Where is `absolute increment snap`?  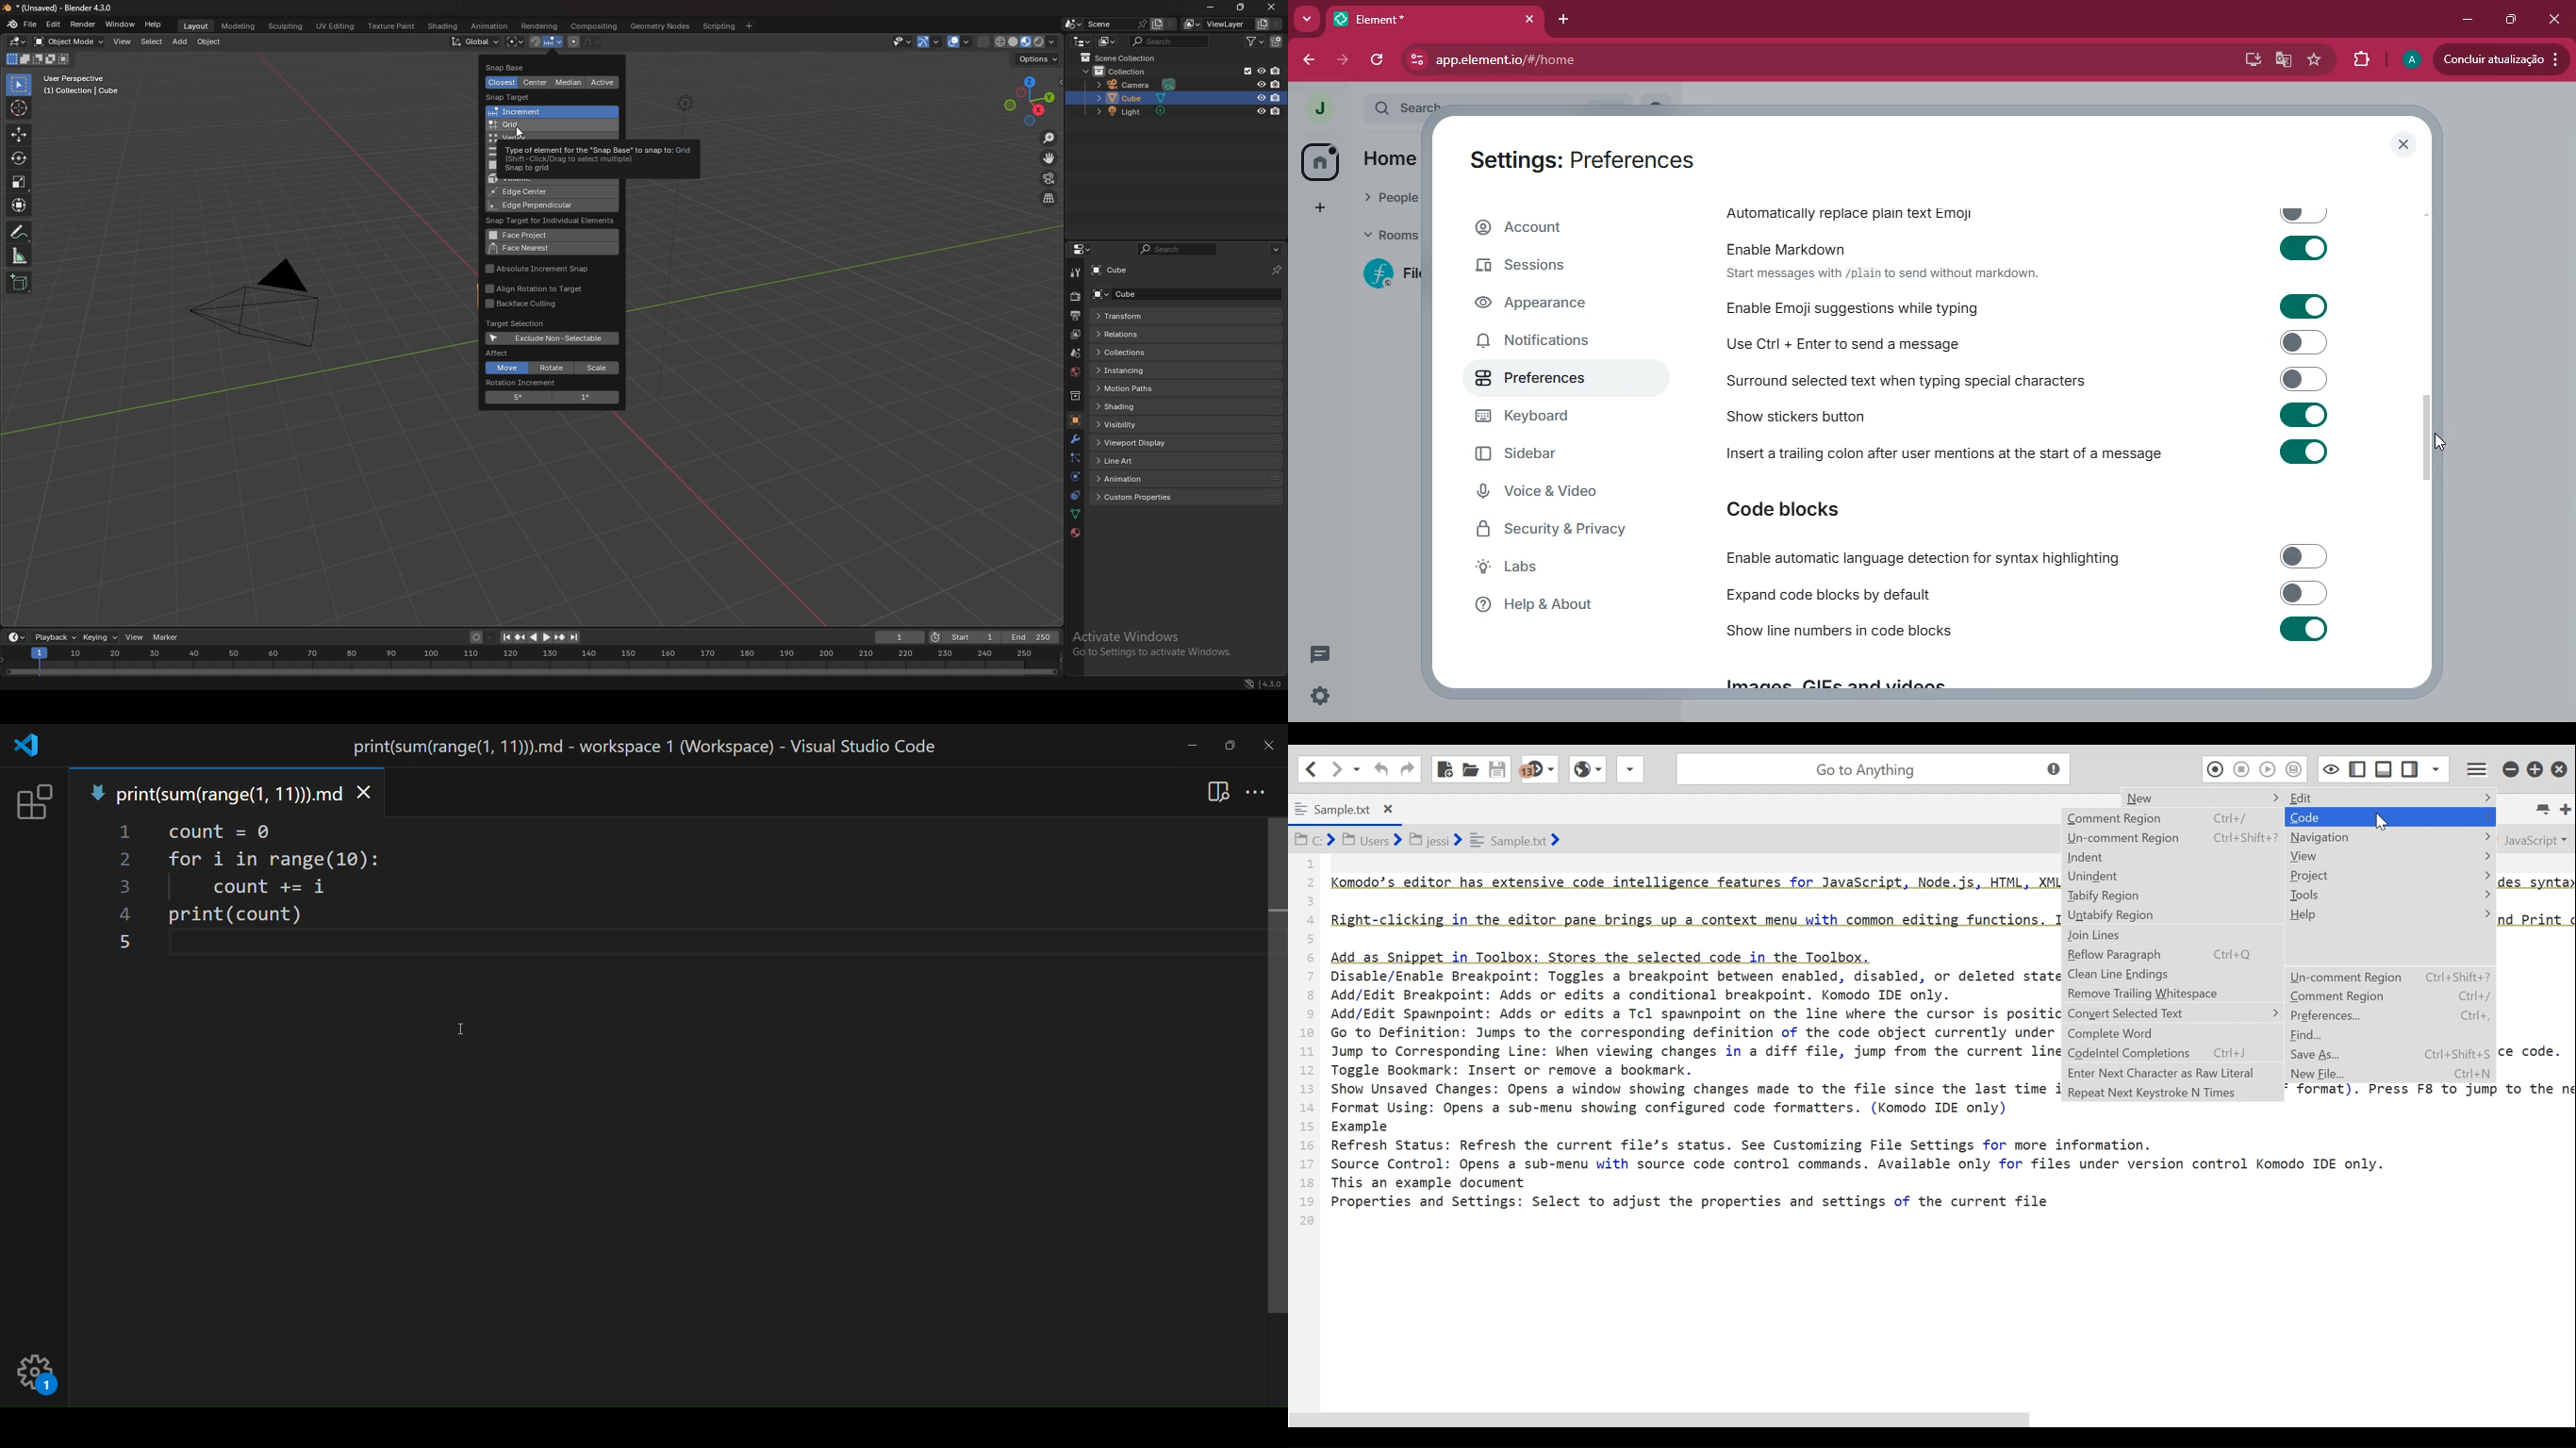 absolute increment snap is located at coordinates (540, 270).